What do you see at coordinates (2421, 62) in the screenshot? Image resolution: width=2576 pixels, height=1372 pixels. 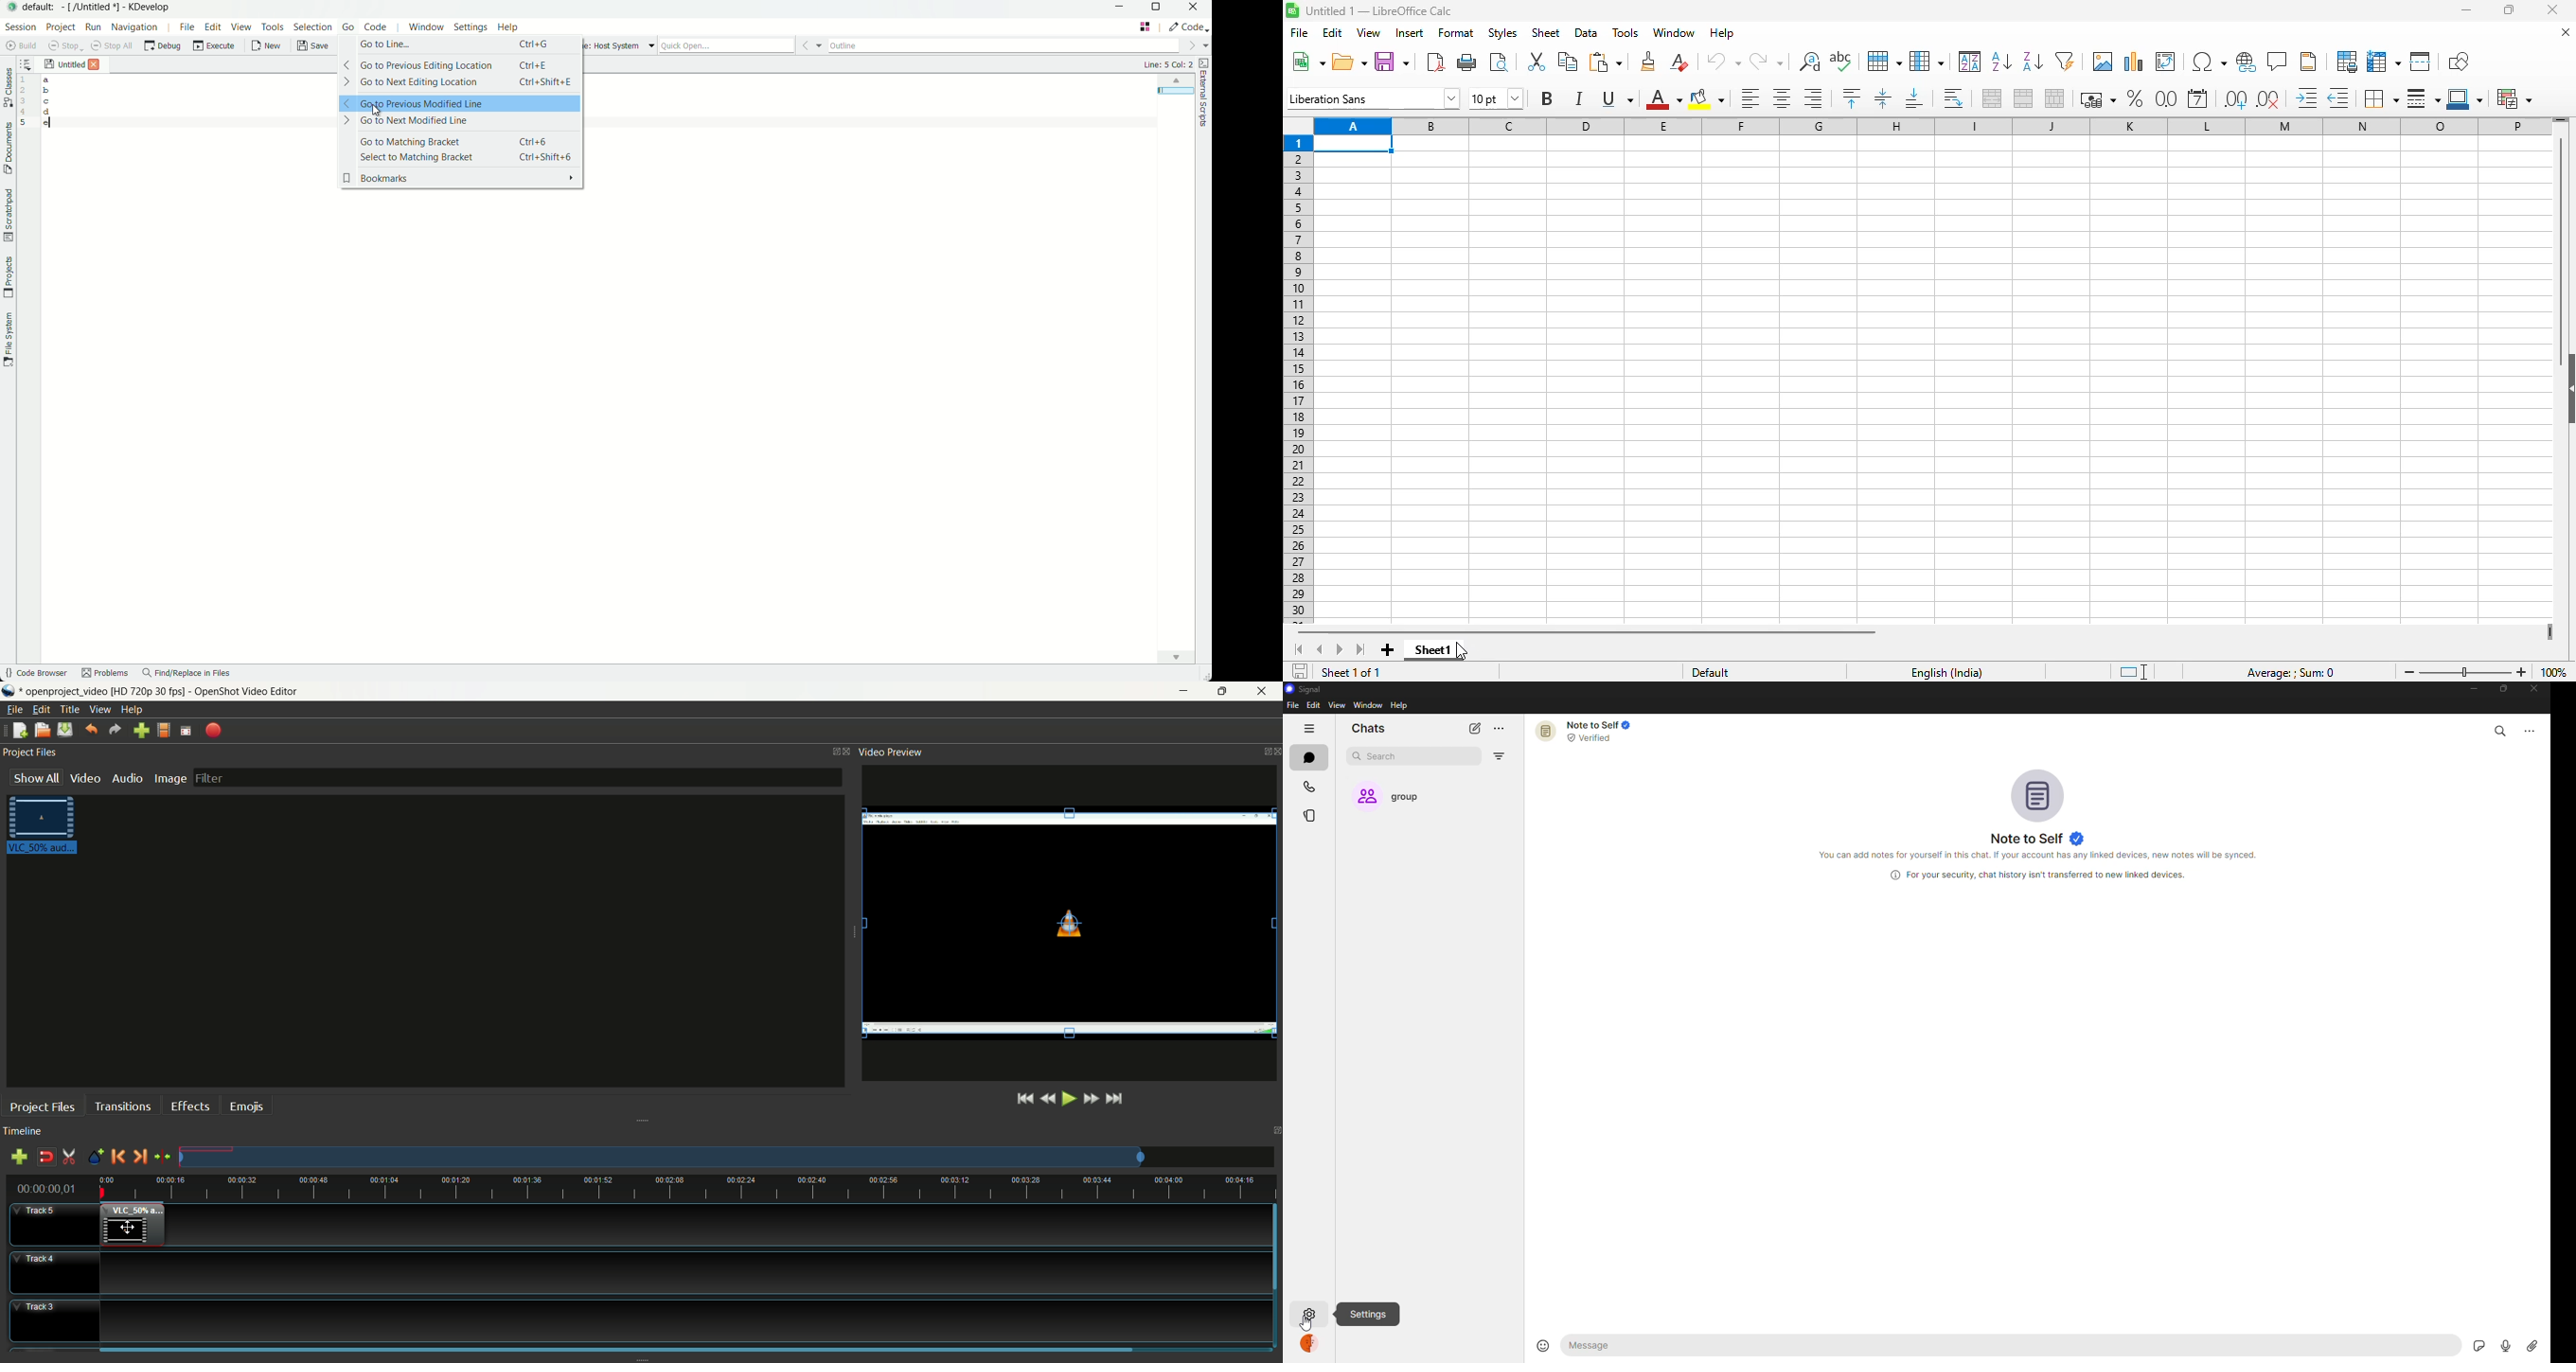 I see `split window` at bounding box center [2421, 62].